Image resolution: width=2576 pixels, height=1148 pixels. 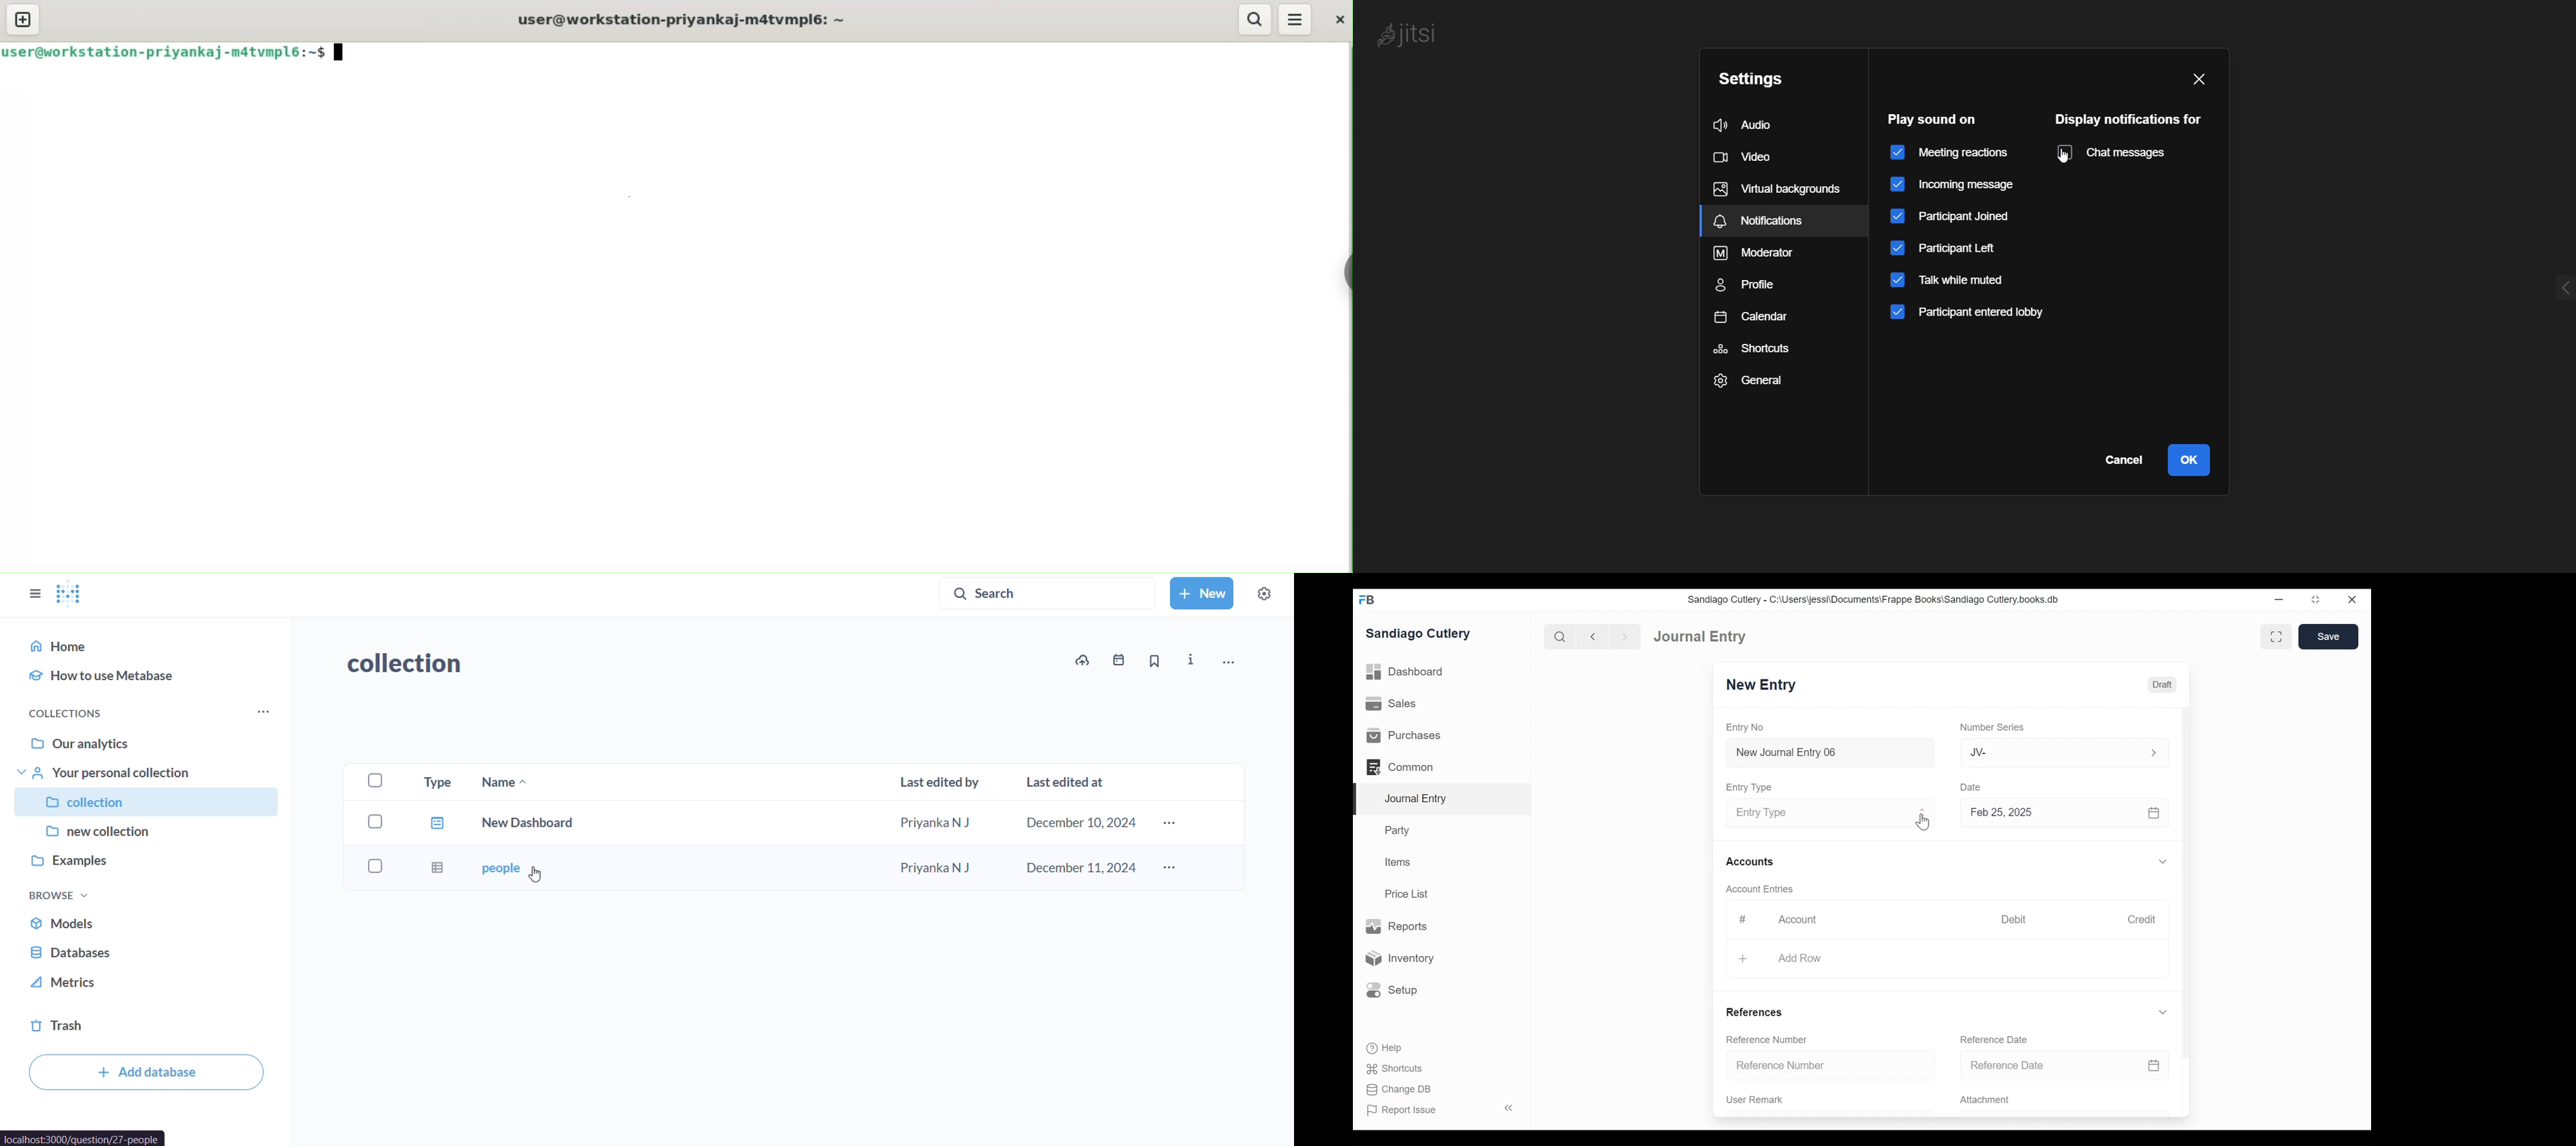 What do you see at coordinates (1798, 959) in the screenshot?
I see `Add Row` at bounding box center [1798, 959].